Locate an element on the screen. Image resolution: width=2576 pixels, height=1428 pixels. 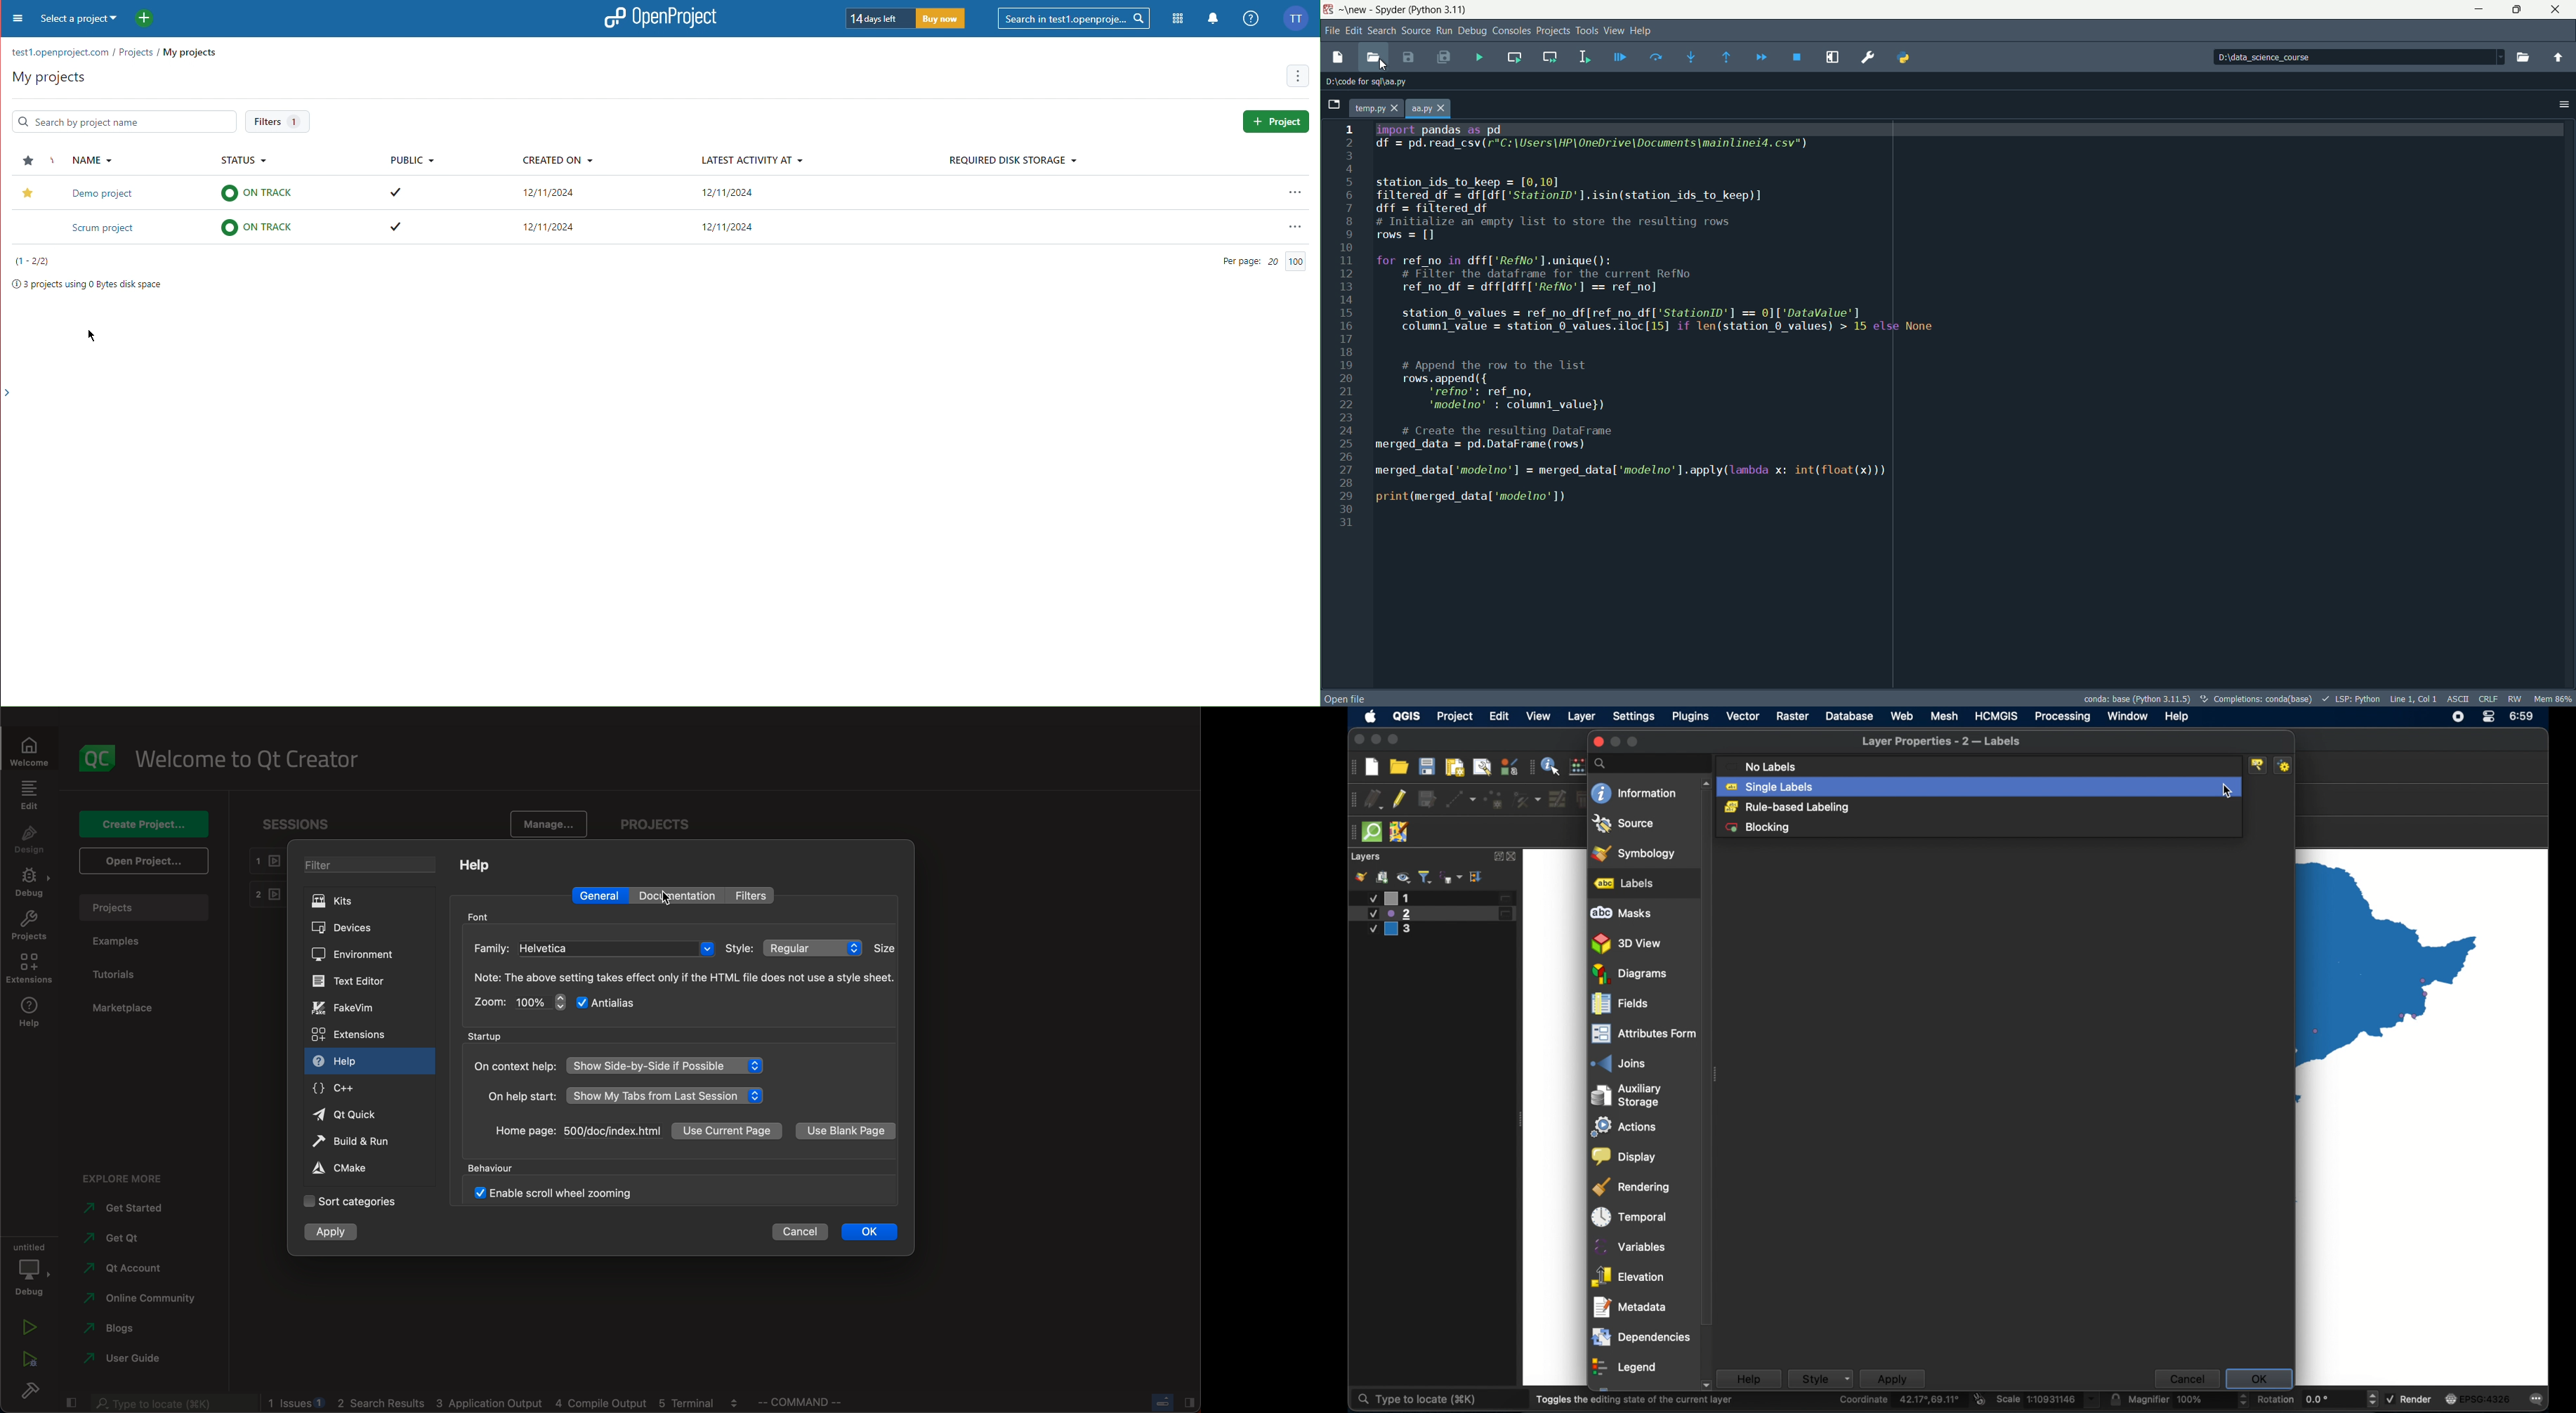
vector is located at coordinates (1742, 716).